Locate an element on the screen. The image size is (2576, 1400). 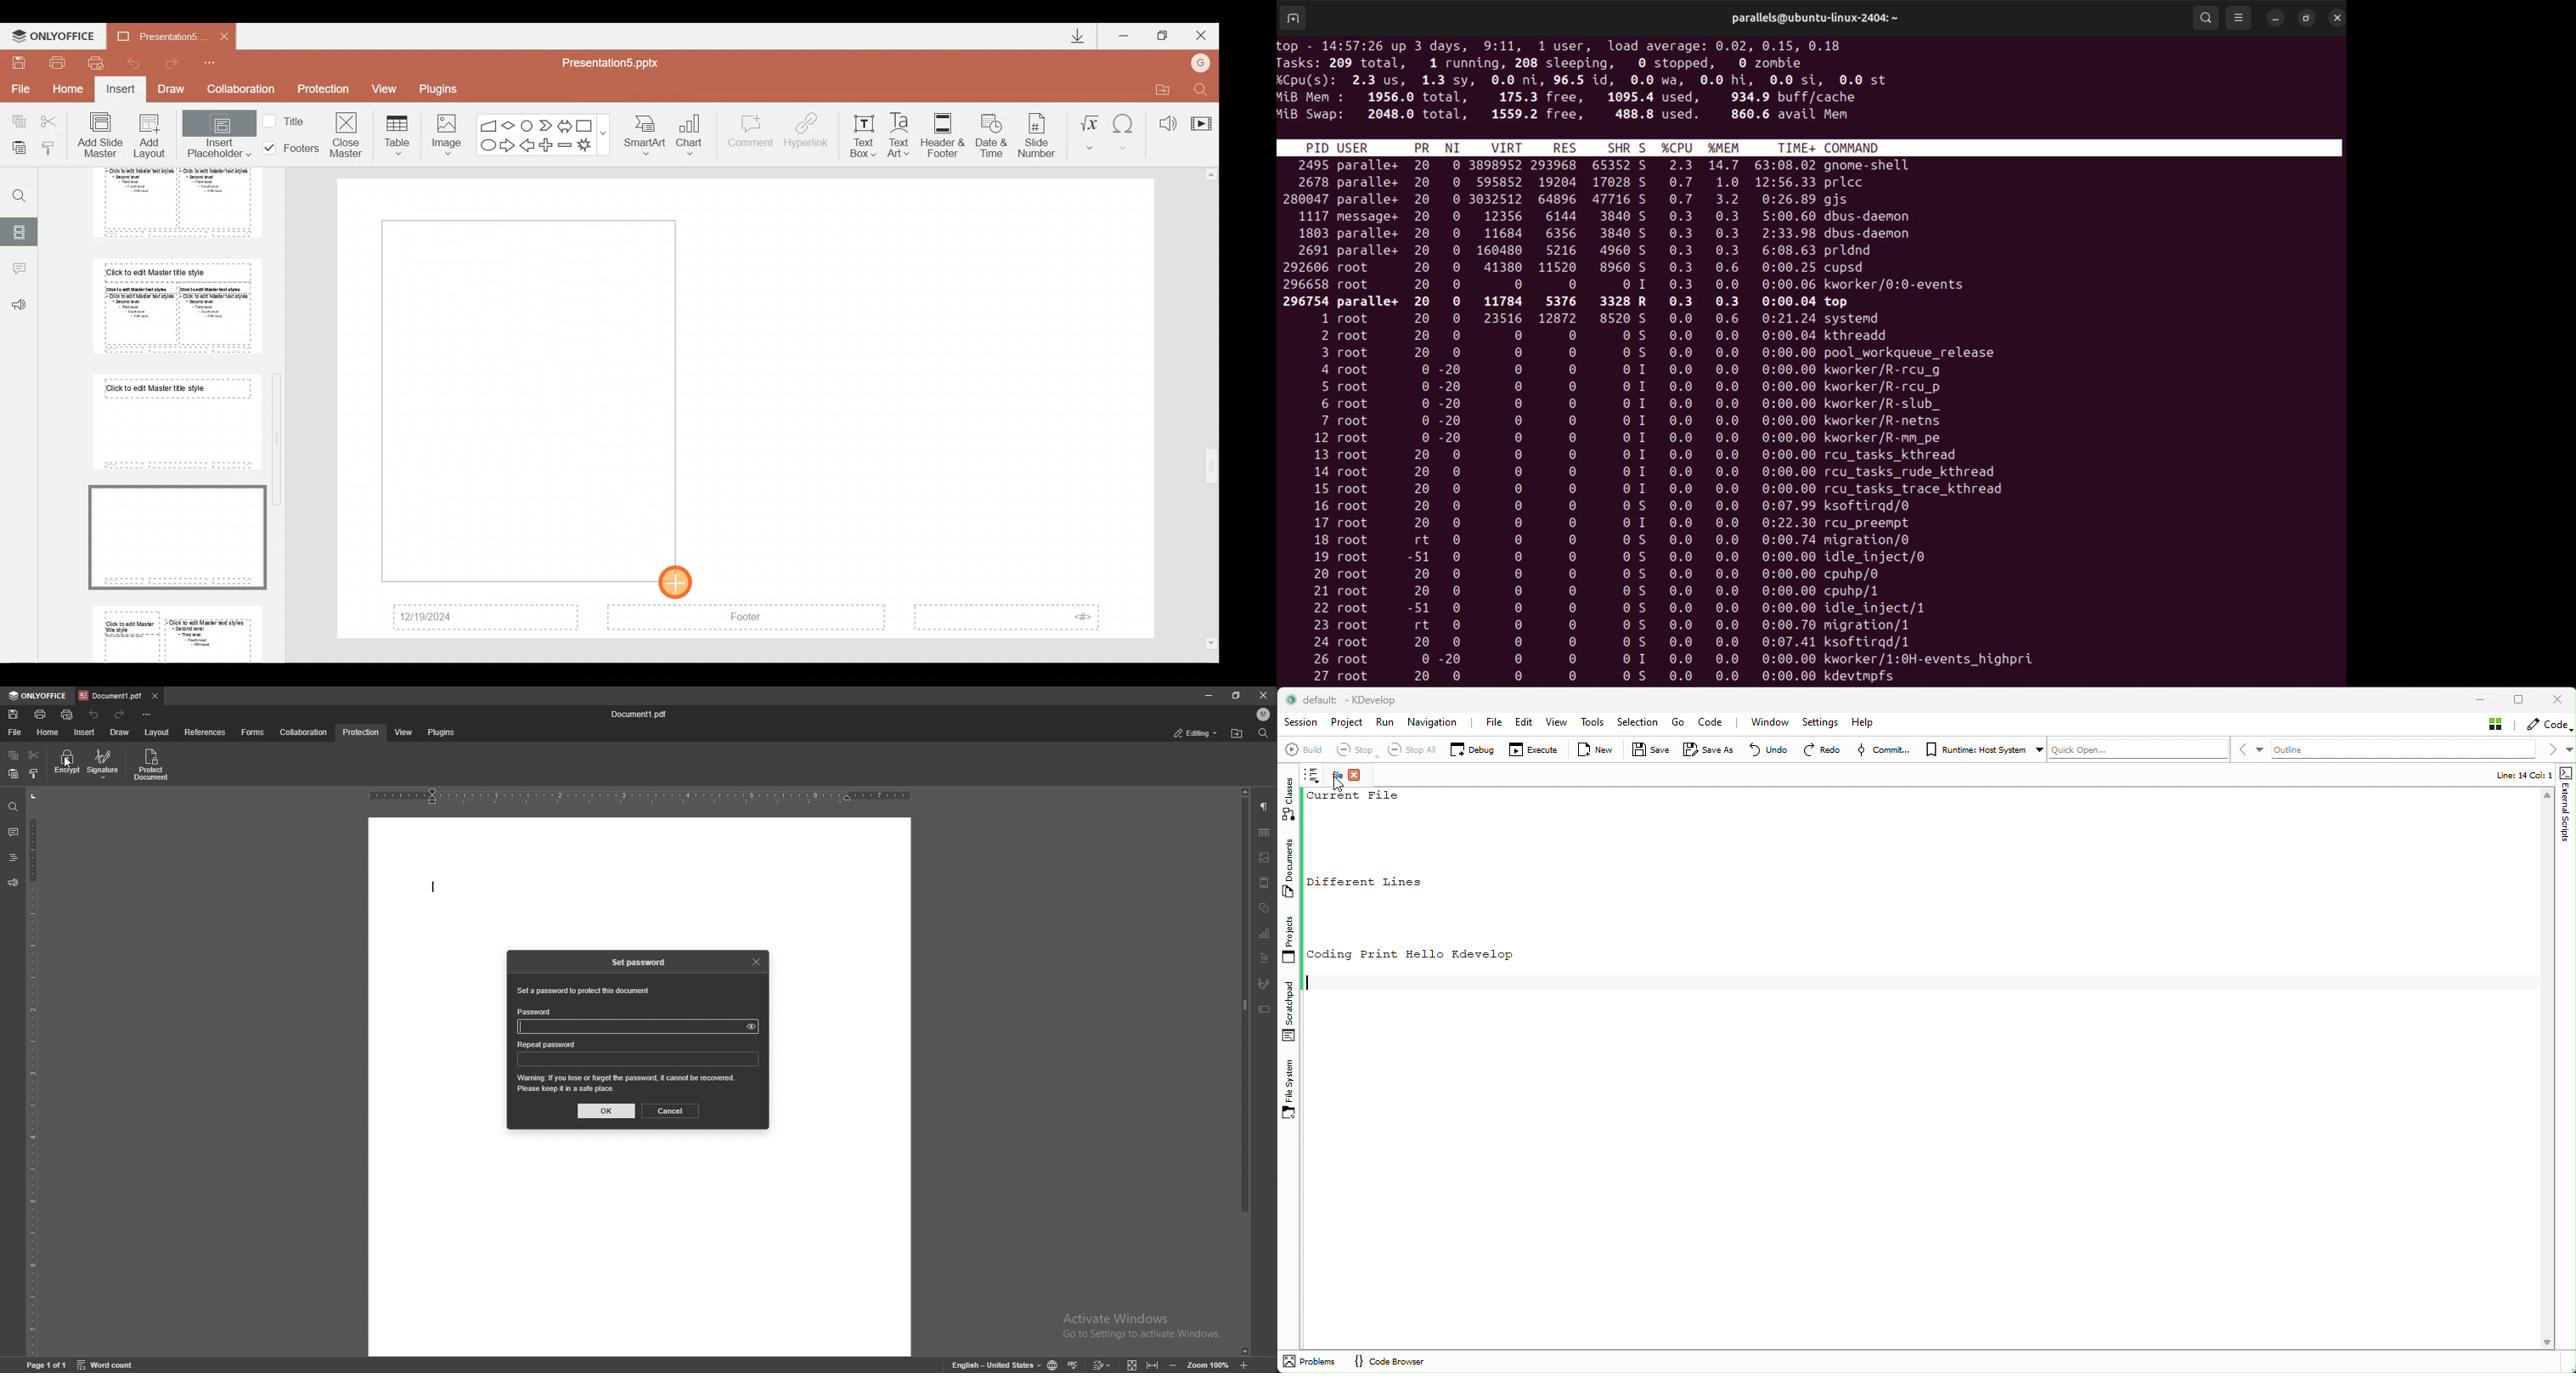
find is located at coordinates (1262, 733).